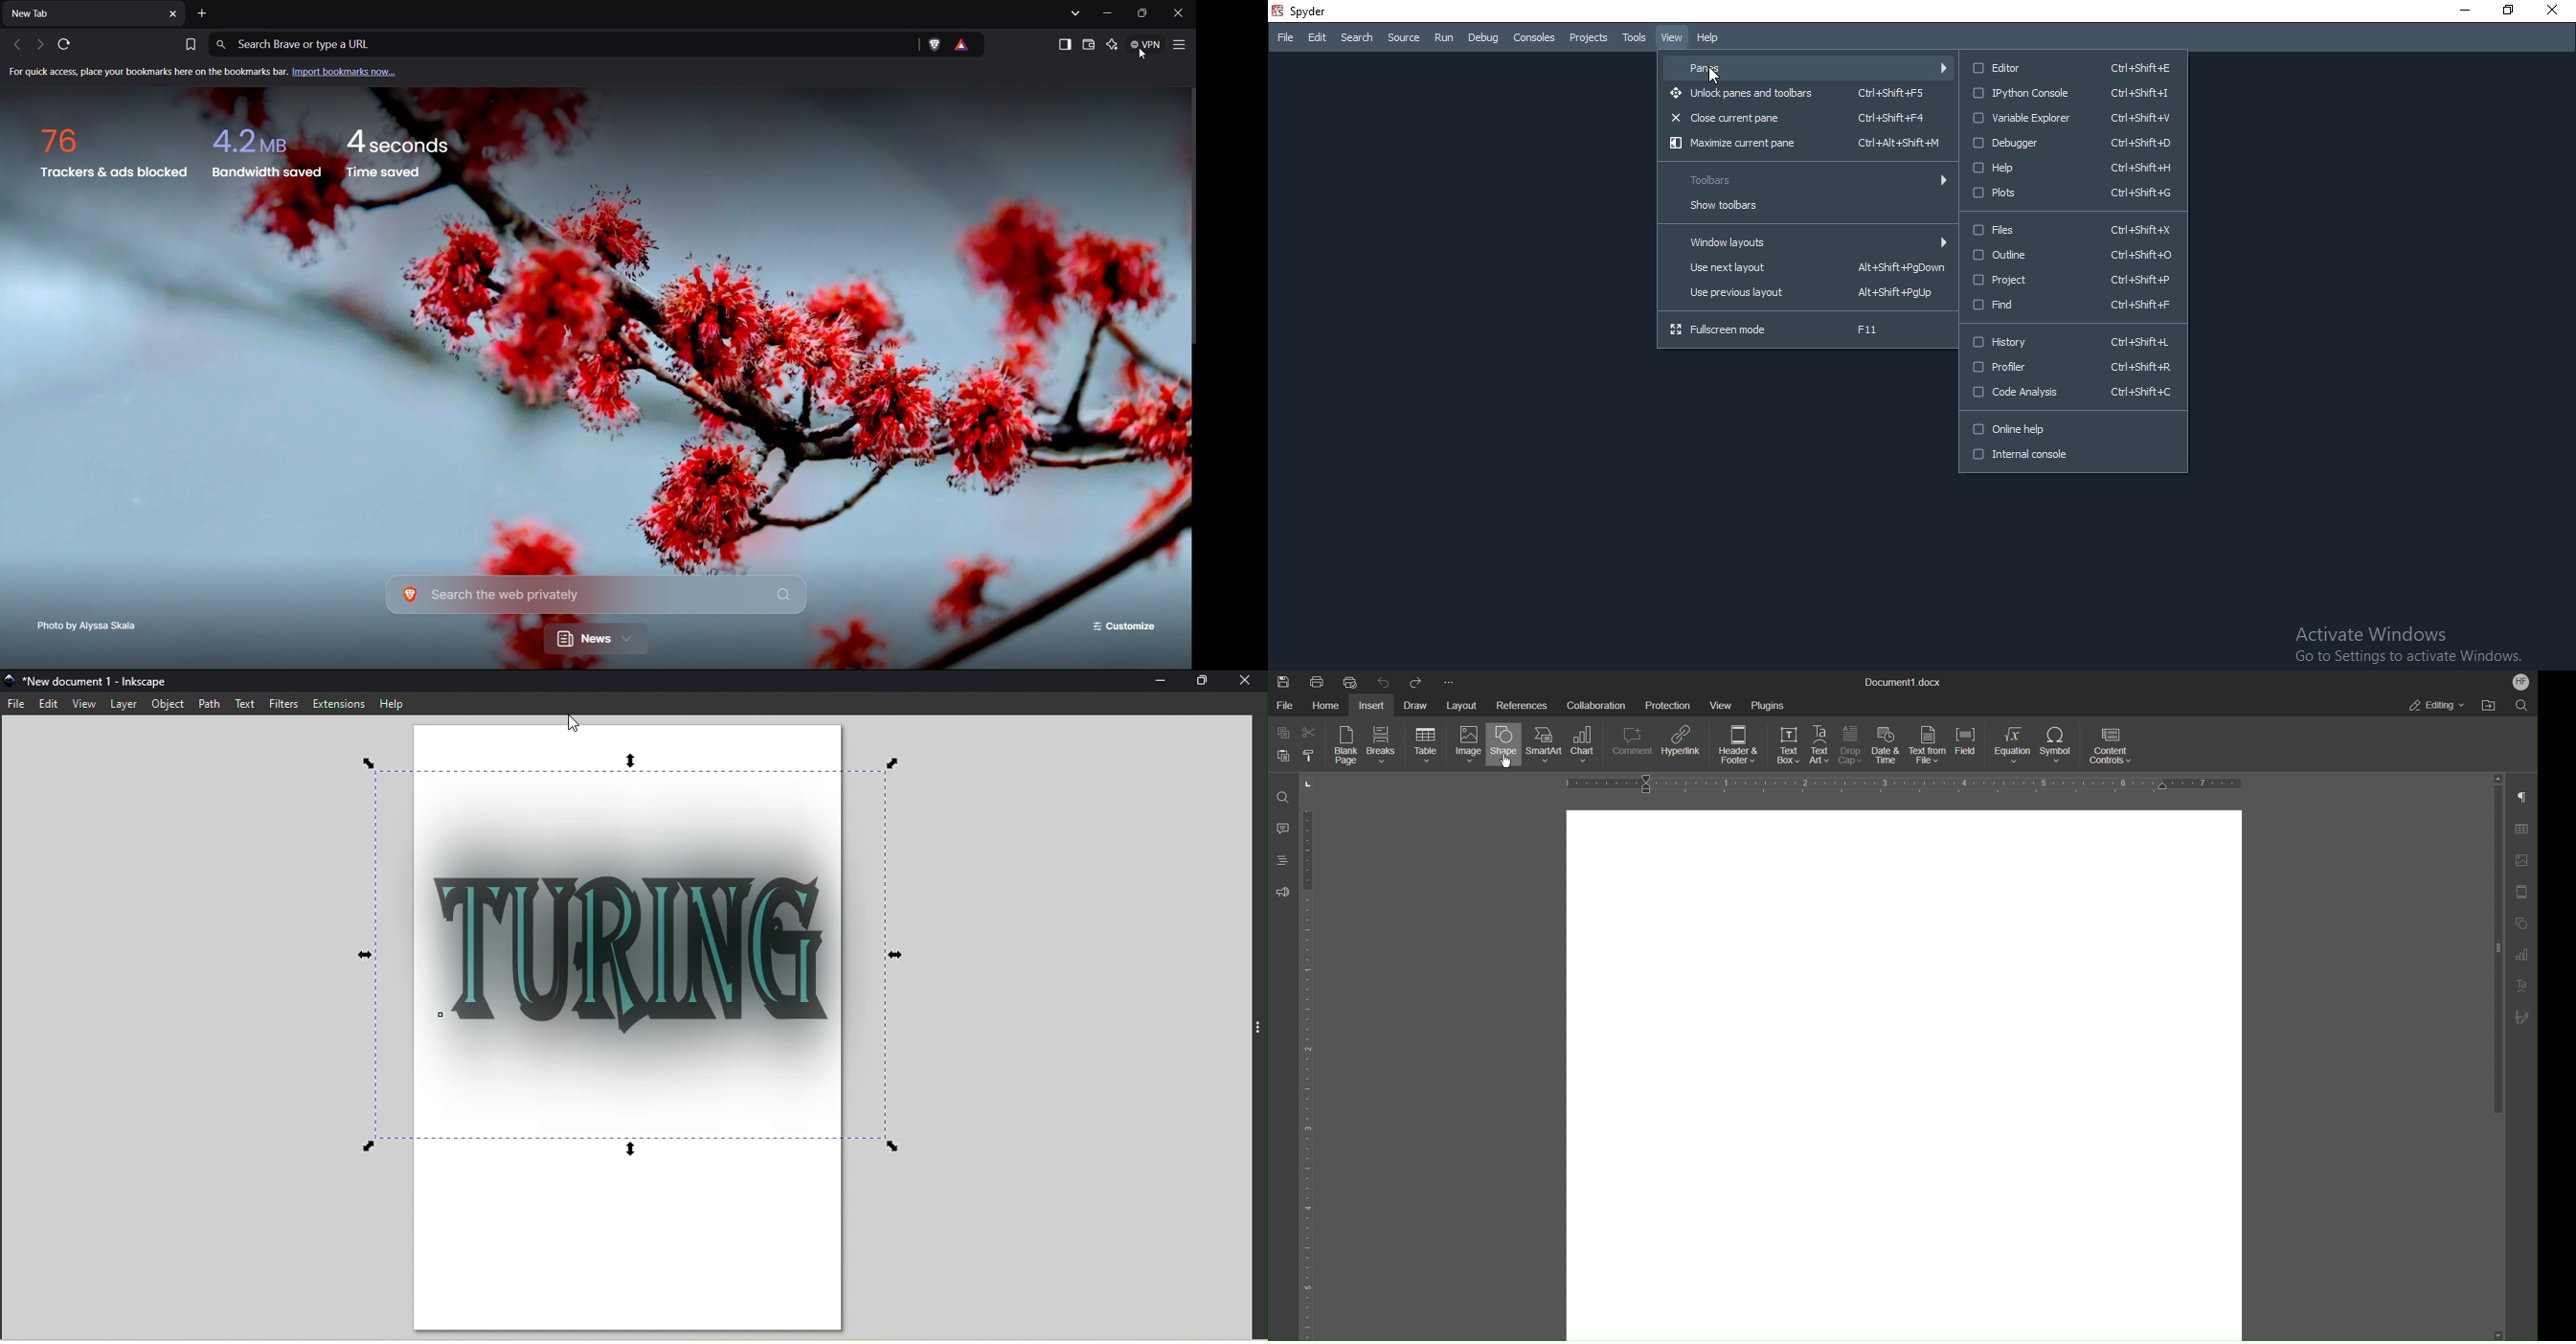 The height and width of the screenshot is (1344, 2576). What do you see at coordinates (1522, 705) in the screenshot?
I see `References` at bounding box center [1522, 705].